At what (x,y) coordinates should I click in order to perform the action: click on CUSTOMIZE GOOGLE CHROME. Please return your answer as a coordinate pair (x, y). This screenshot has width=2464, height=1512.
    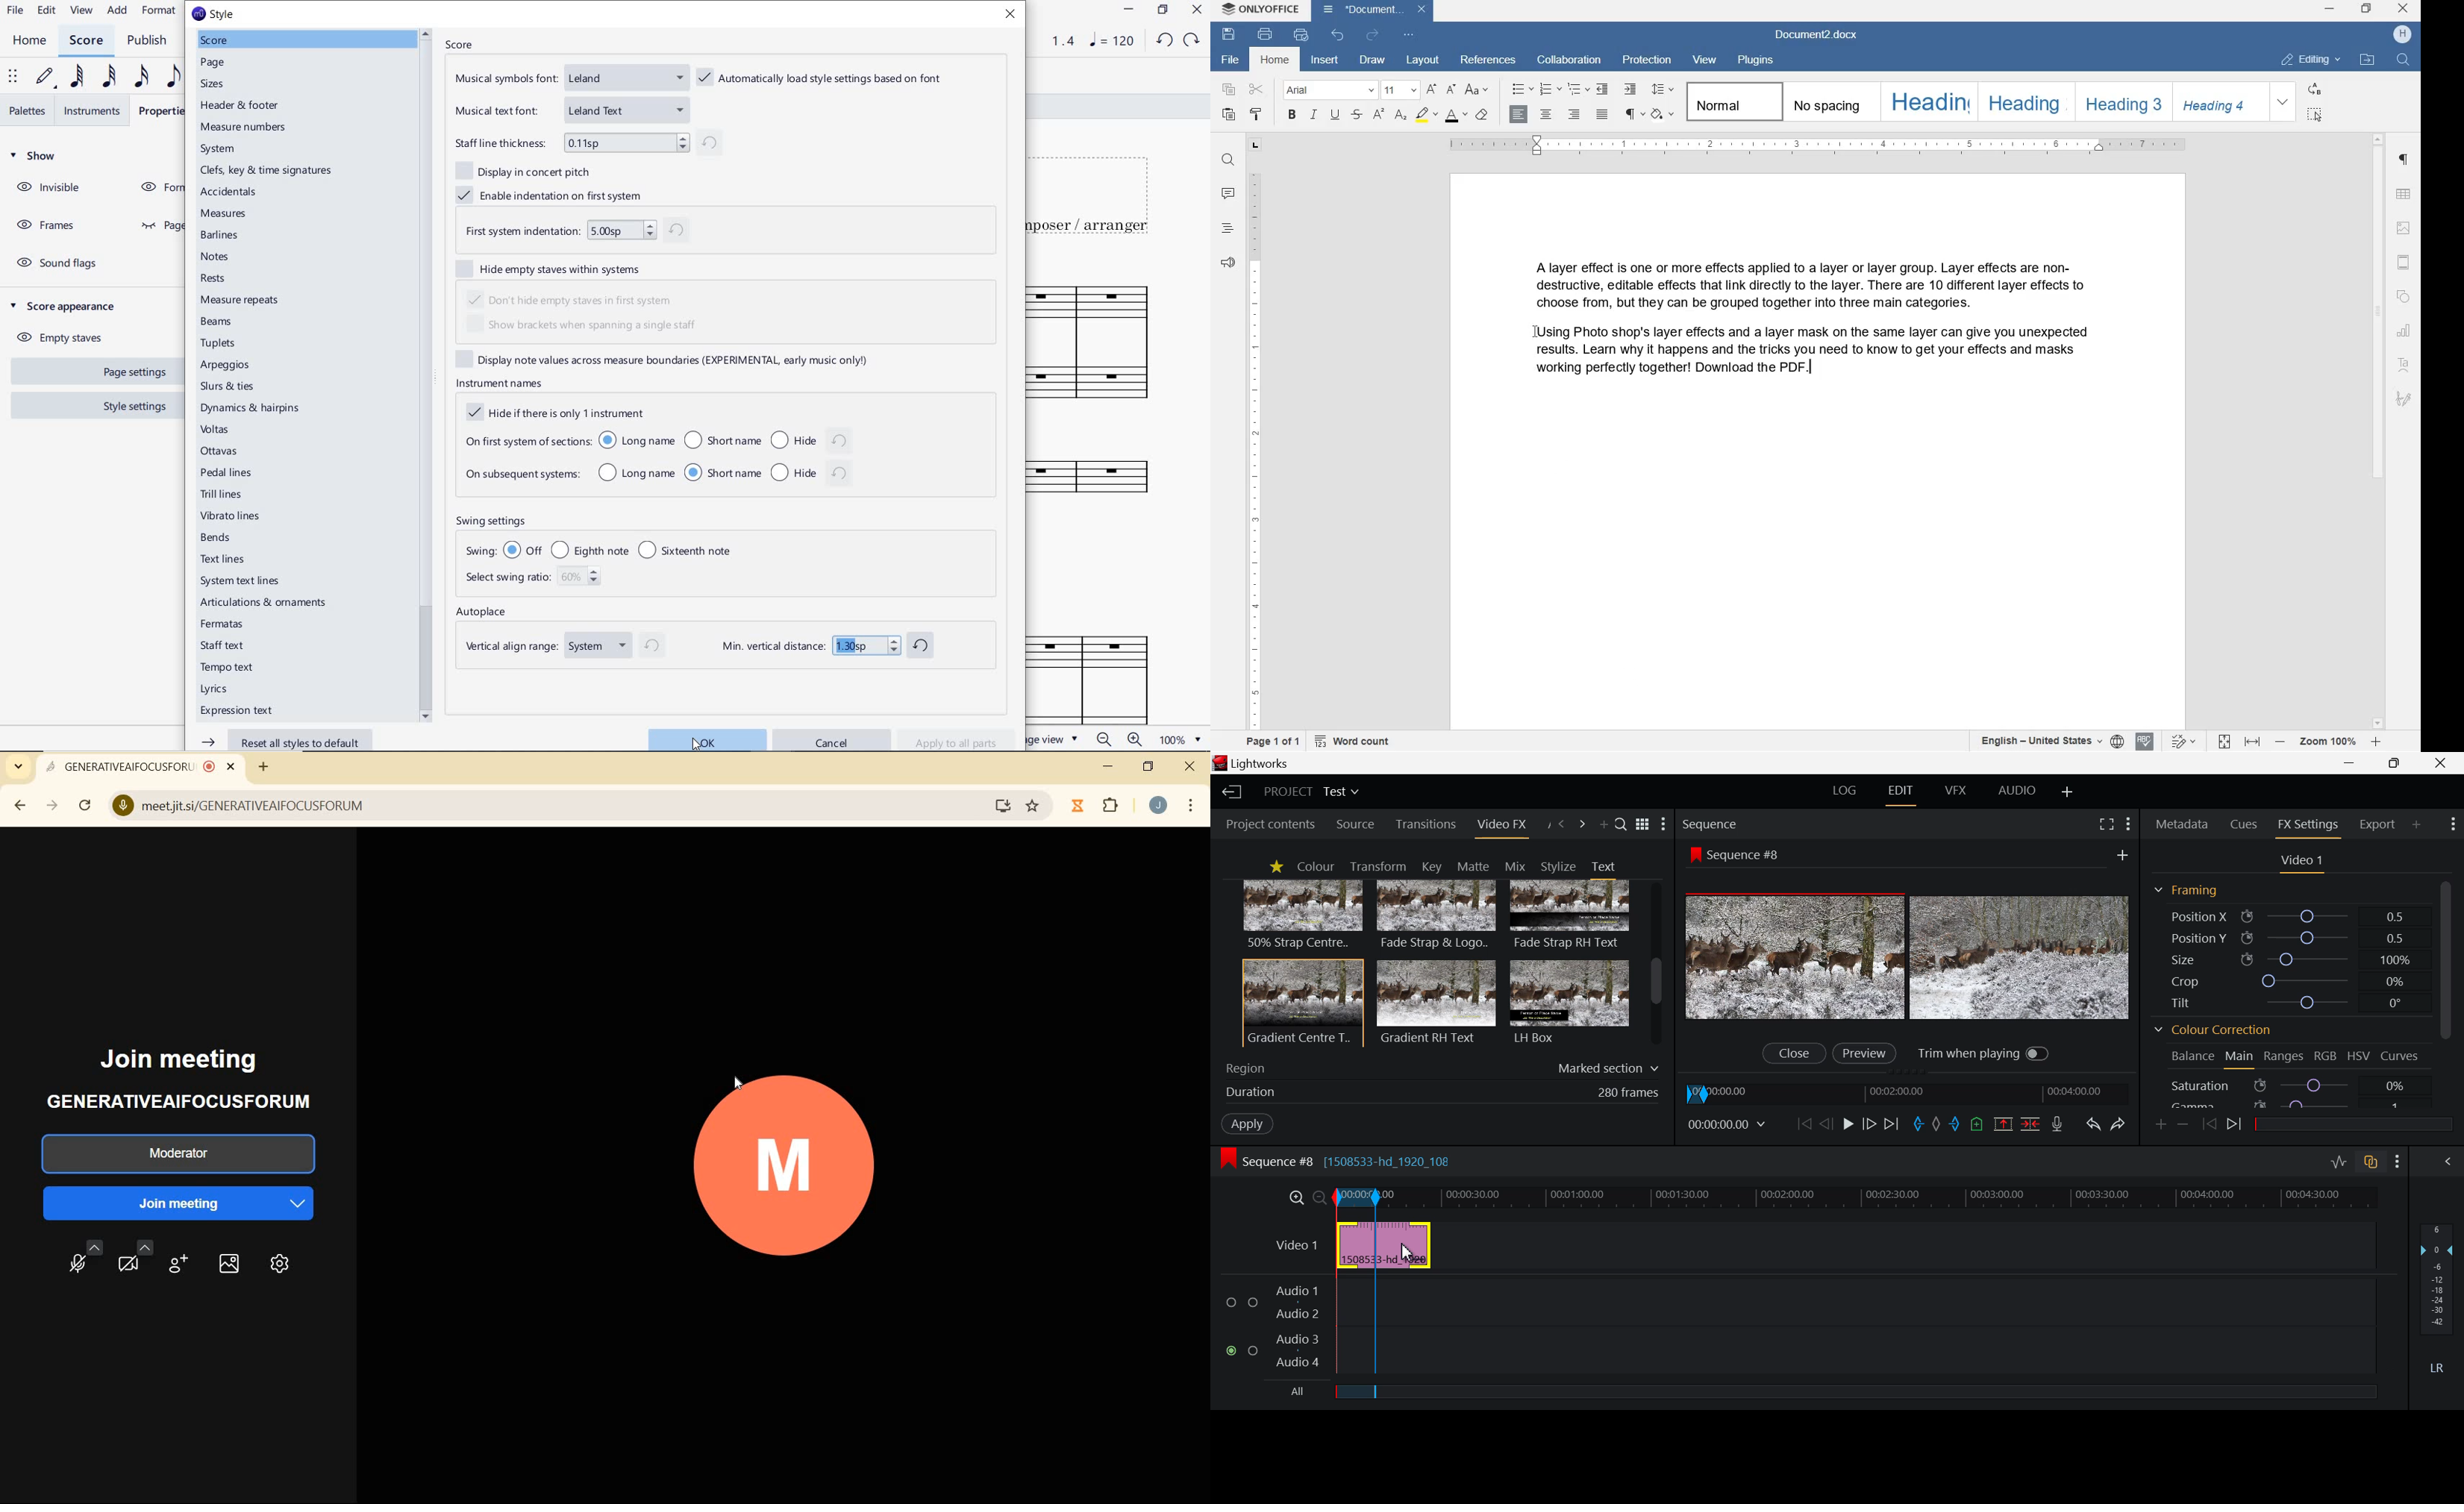
    Looking at the image, I should click on (1190, 805).